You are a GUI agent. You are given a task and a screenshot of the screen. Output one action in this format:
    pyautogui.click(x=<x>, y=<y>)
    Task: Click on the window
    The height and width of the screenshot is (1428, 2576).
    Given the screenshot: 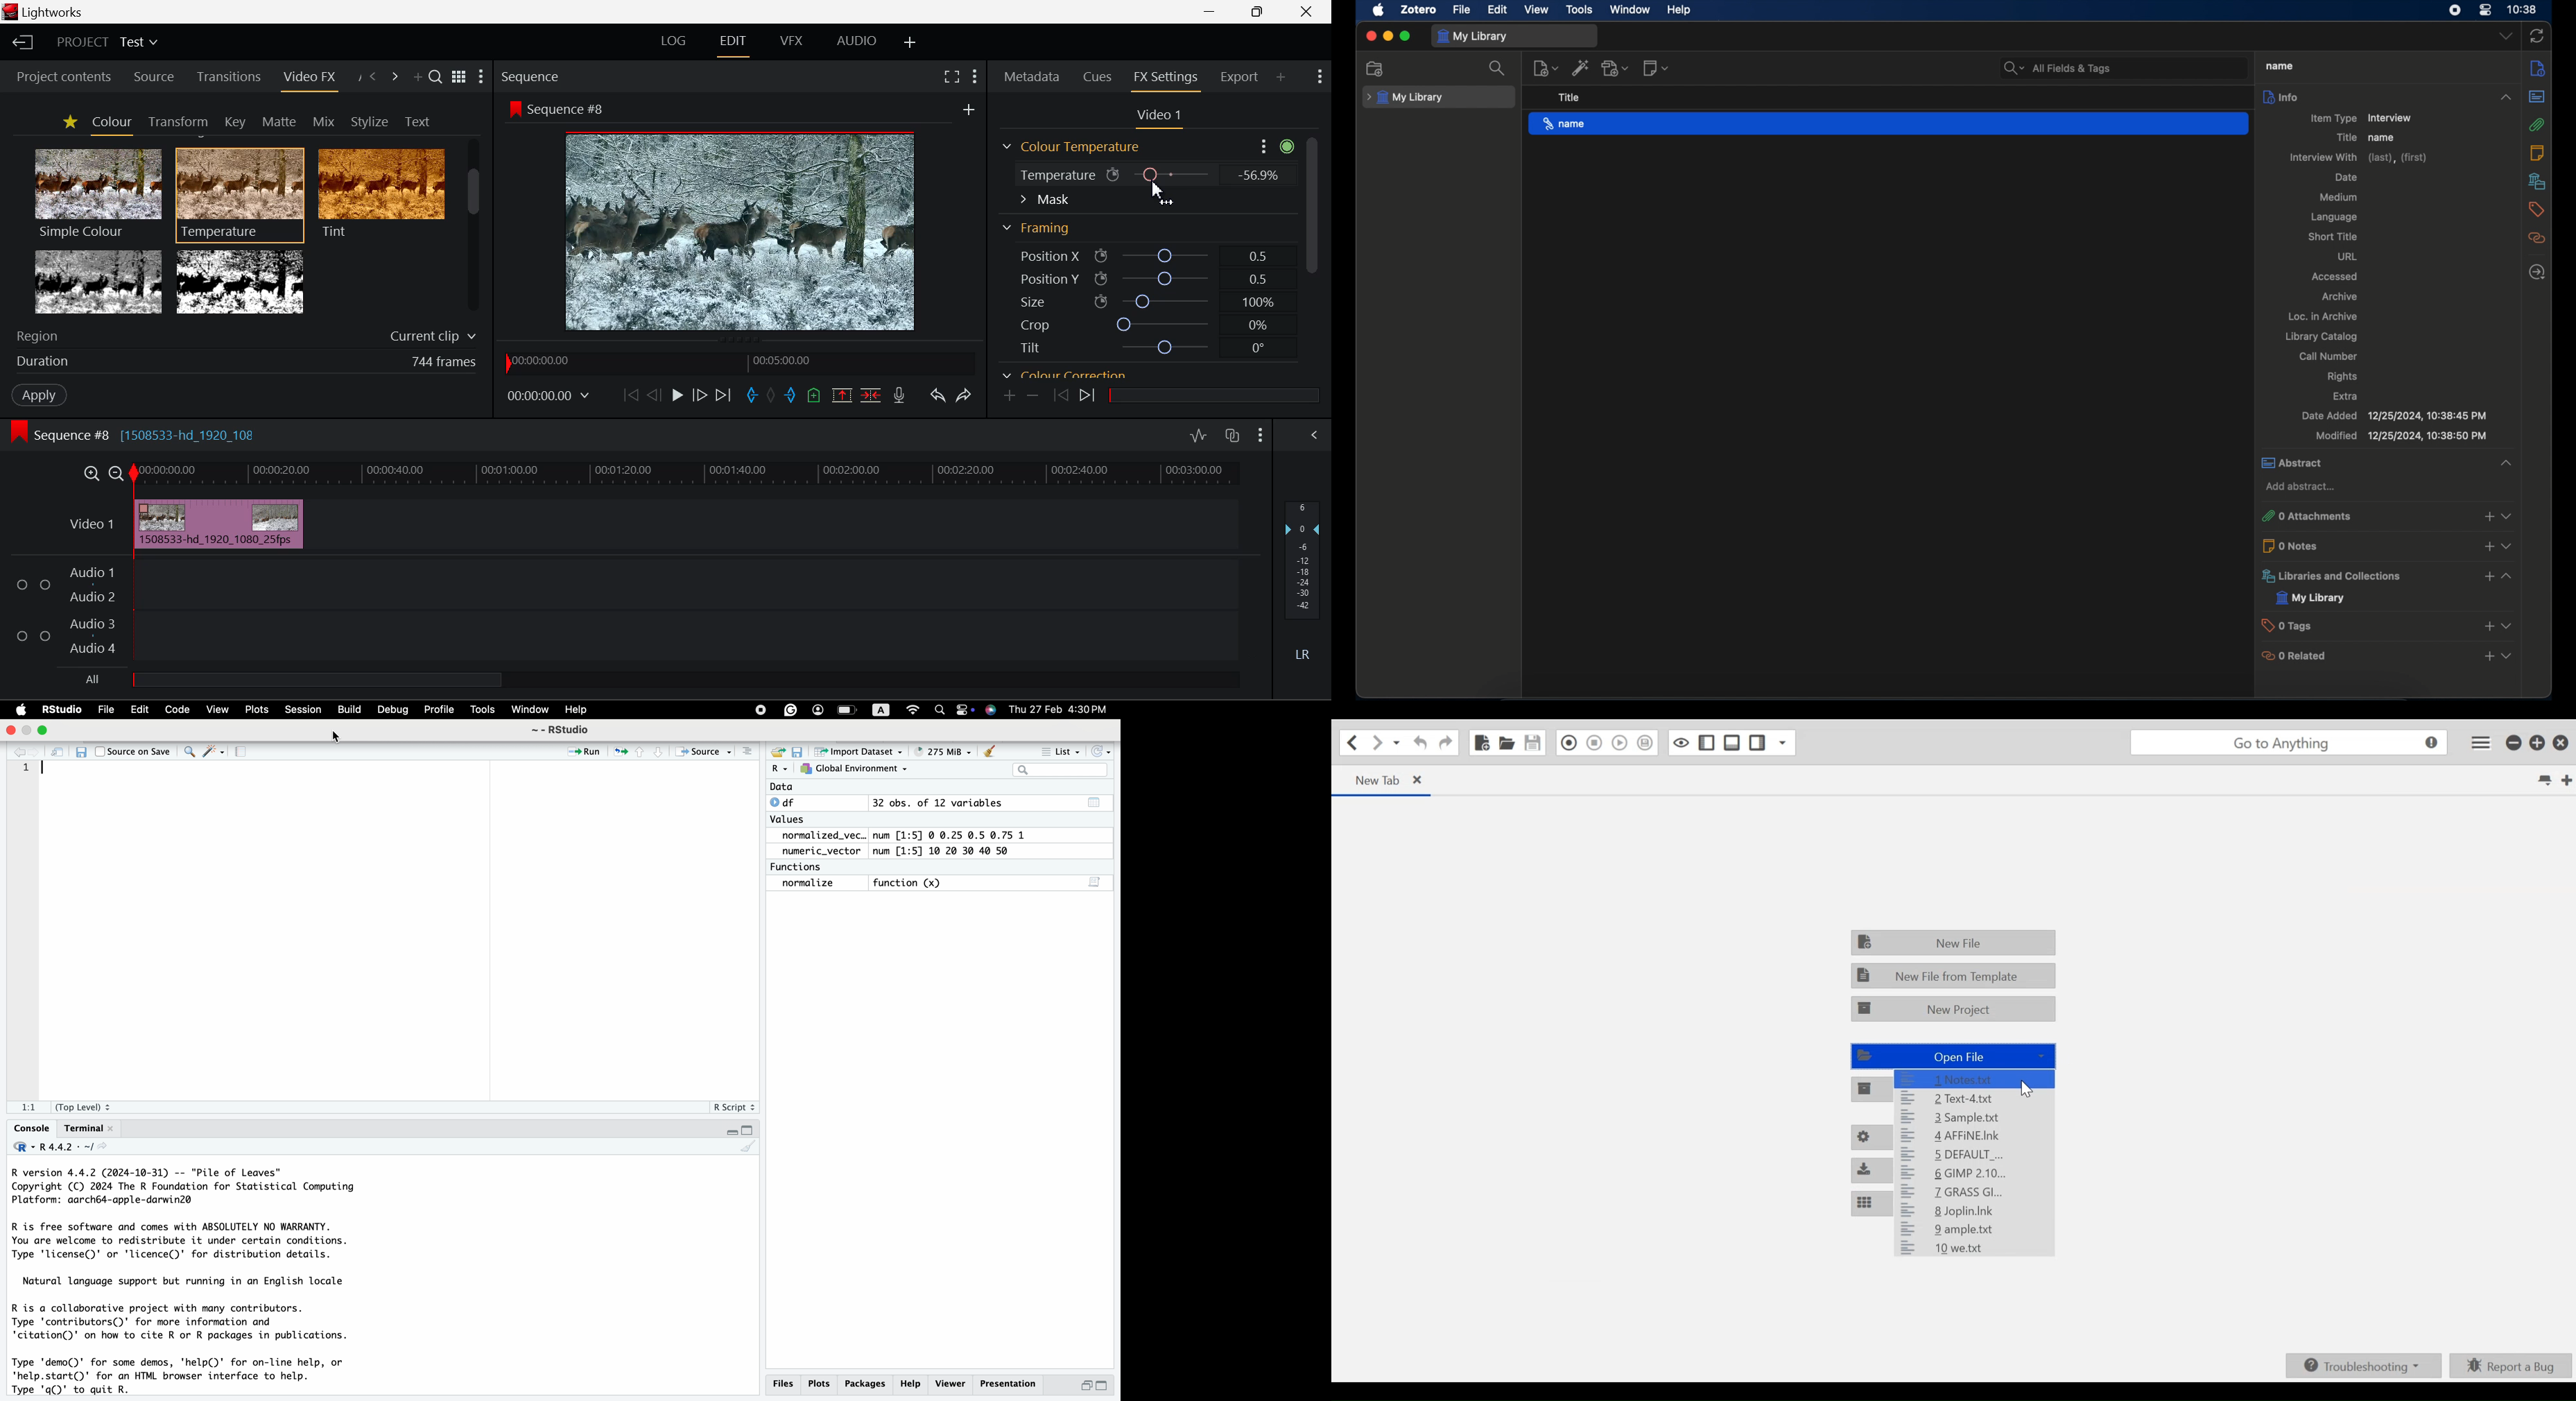 What is the action you would take?
    pyautogui.click(x=529, y=709)
    